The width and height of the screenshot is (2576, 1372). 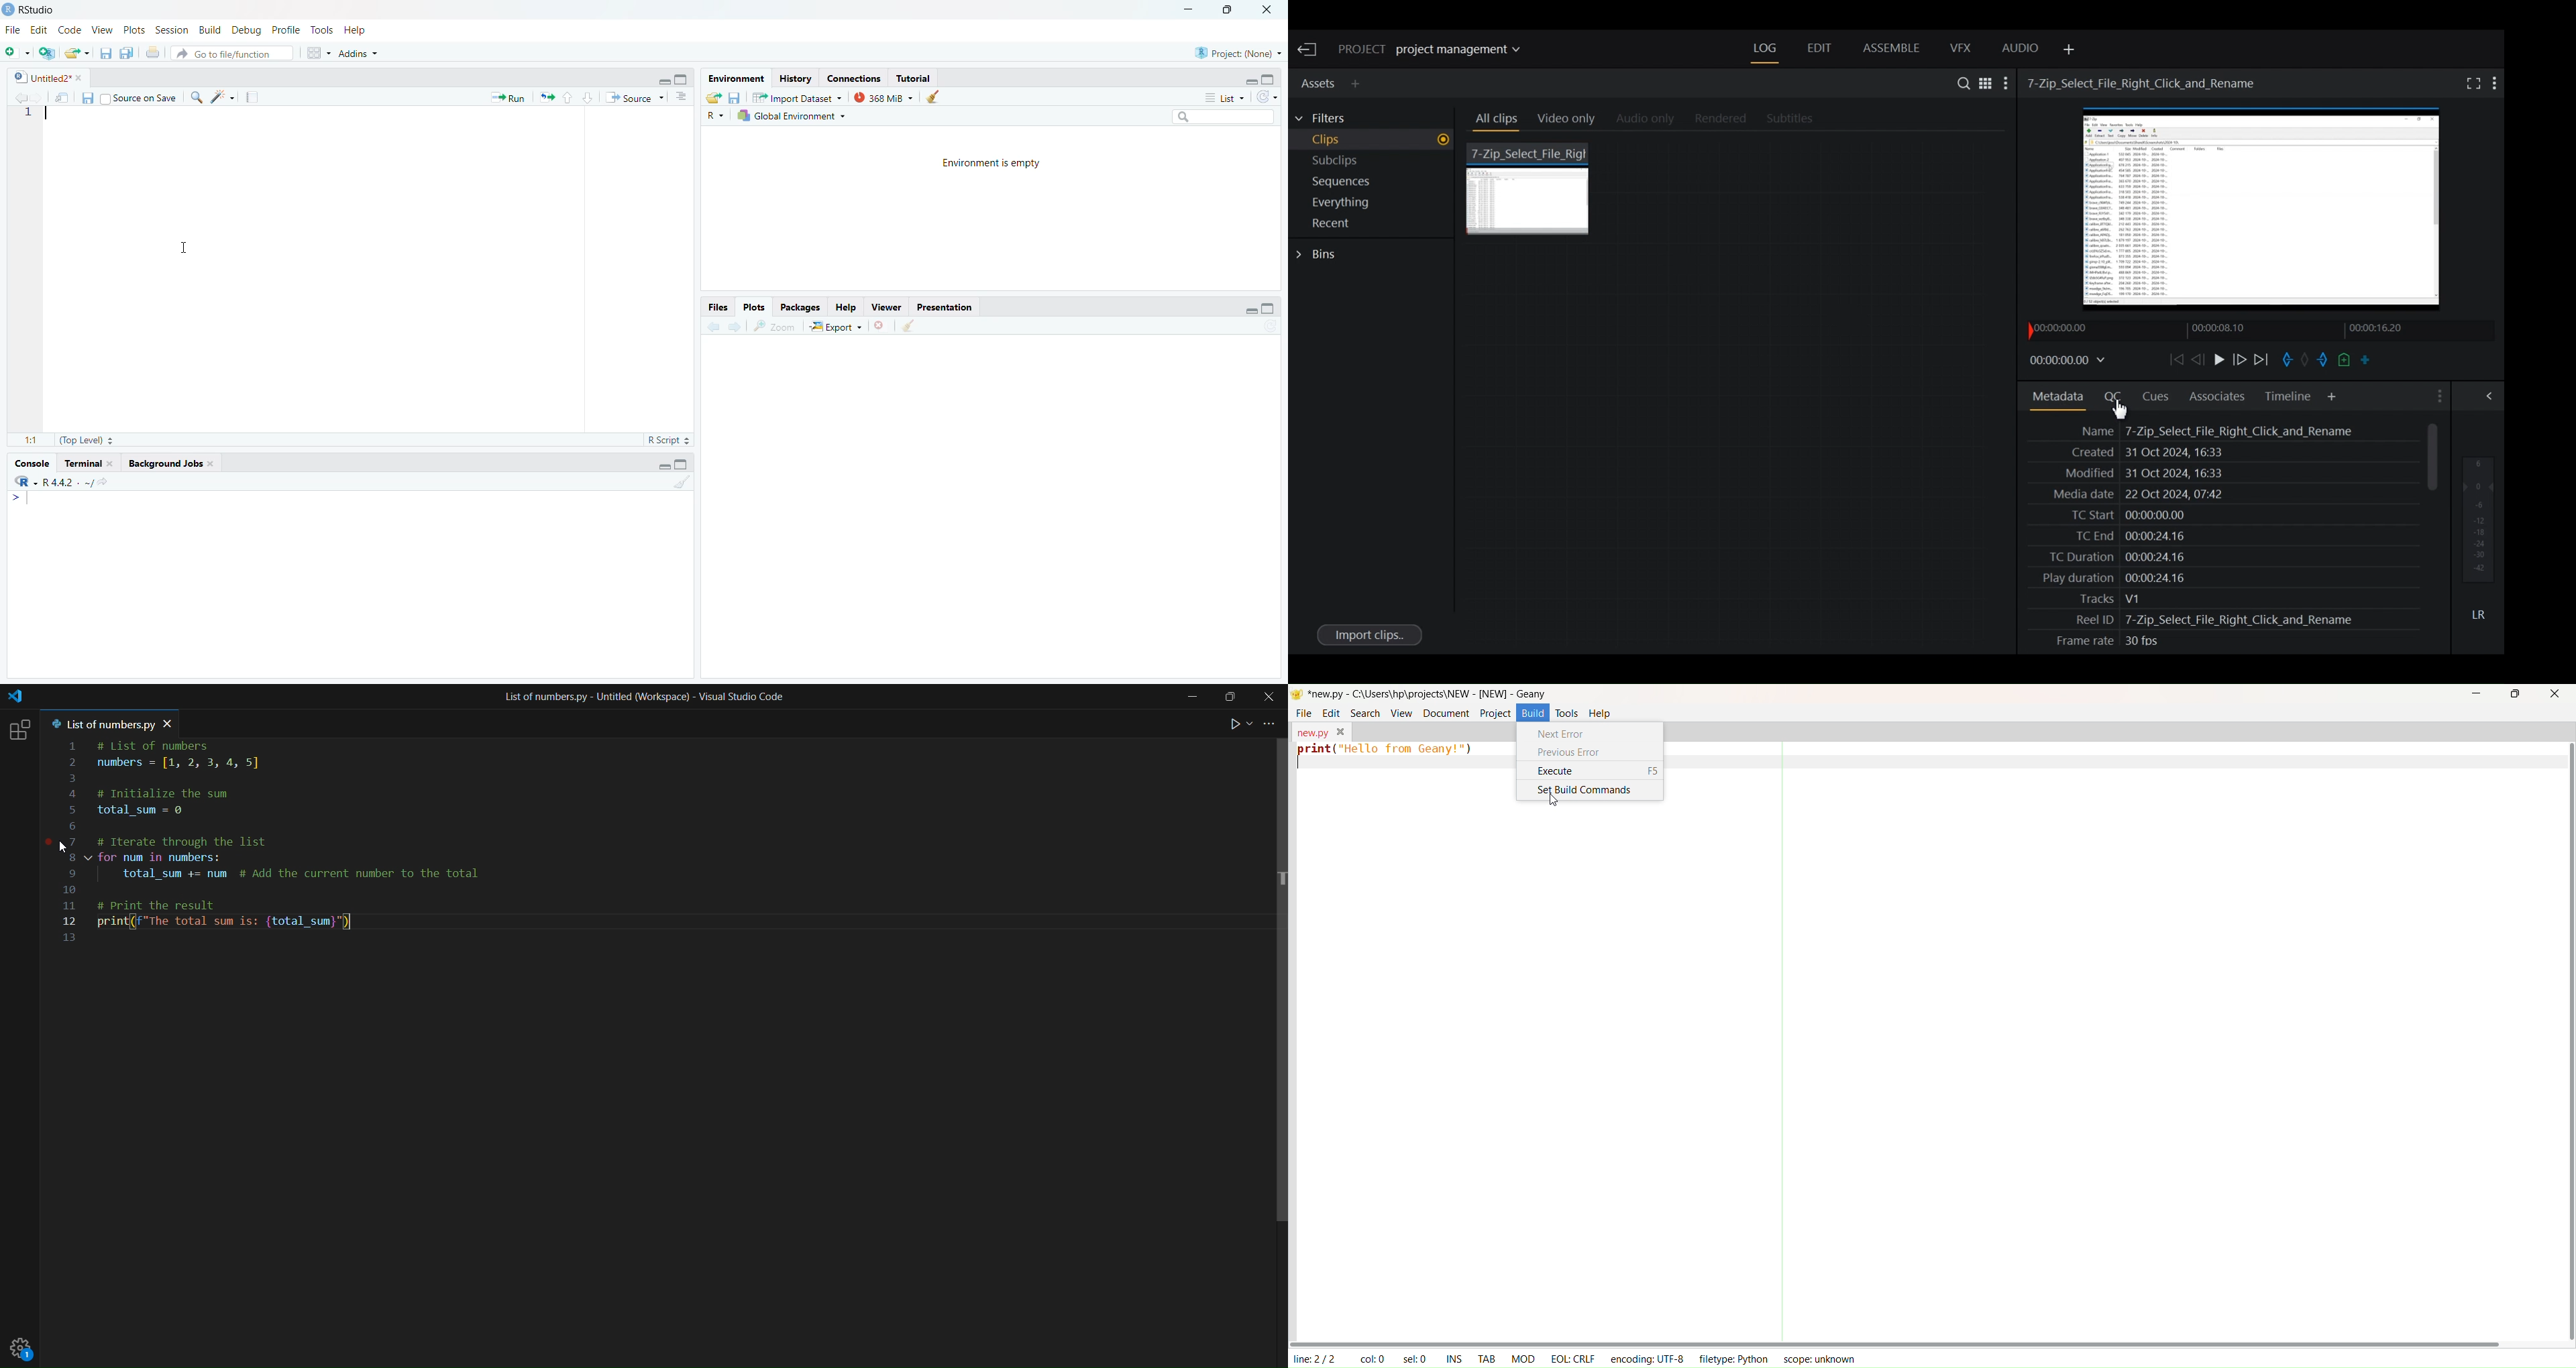 What do you see at coordinates (136, 32) in the screenshot?
I see `v Plots` at bounding box center [136, 32].